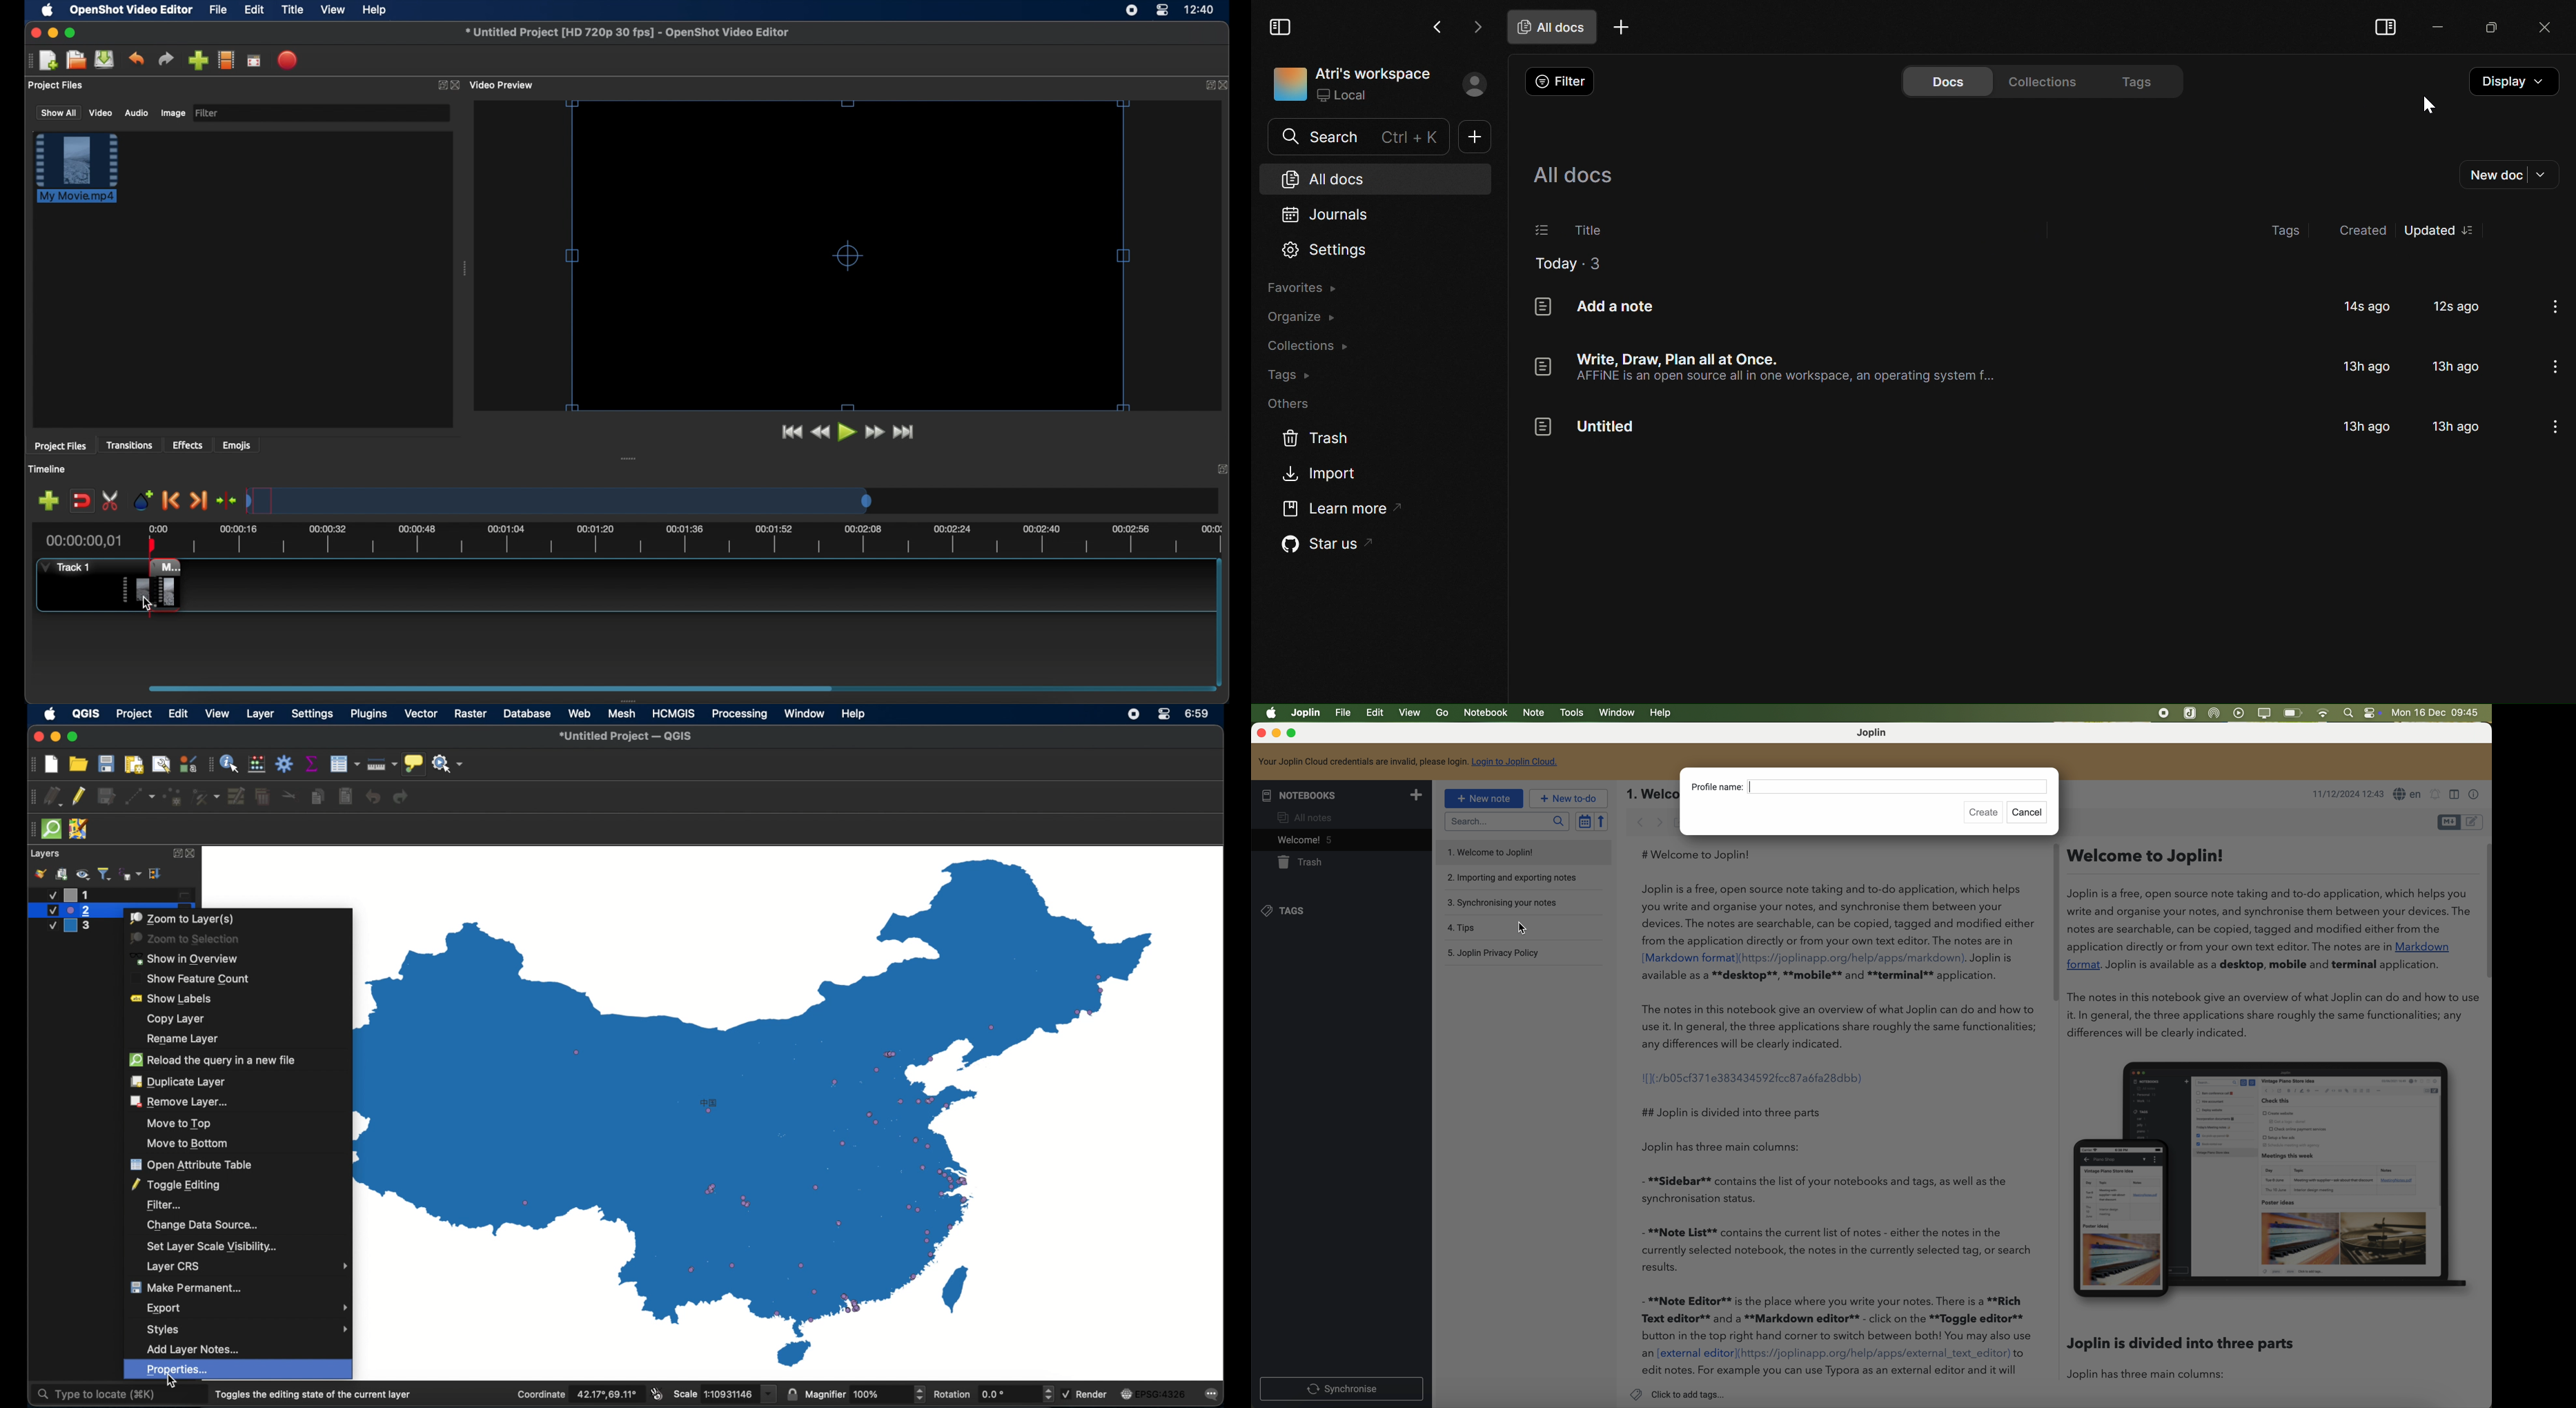 The image size is (2576, 1428). Describe the element at coordinates (383, 764) in the screenshot. I see `measure line` at that location.